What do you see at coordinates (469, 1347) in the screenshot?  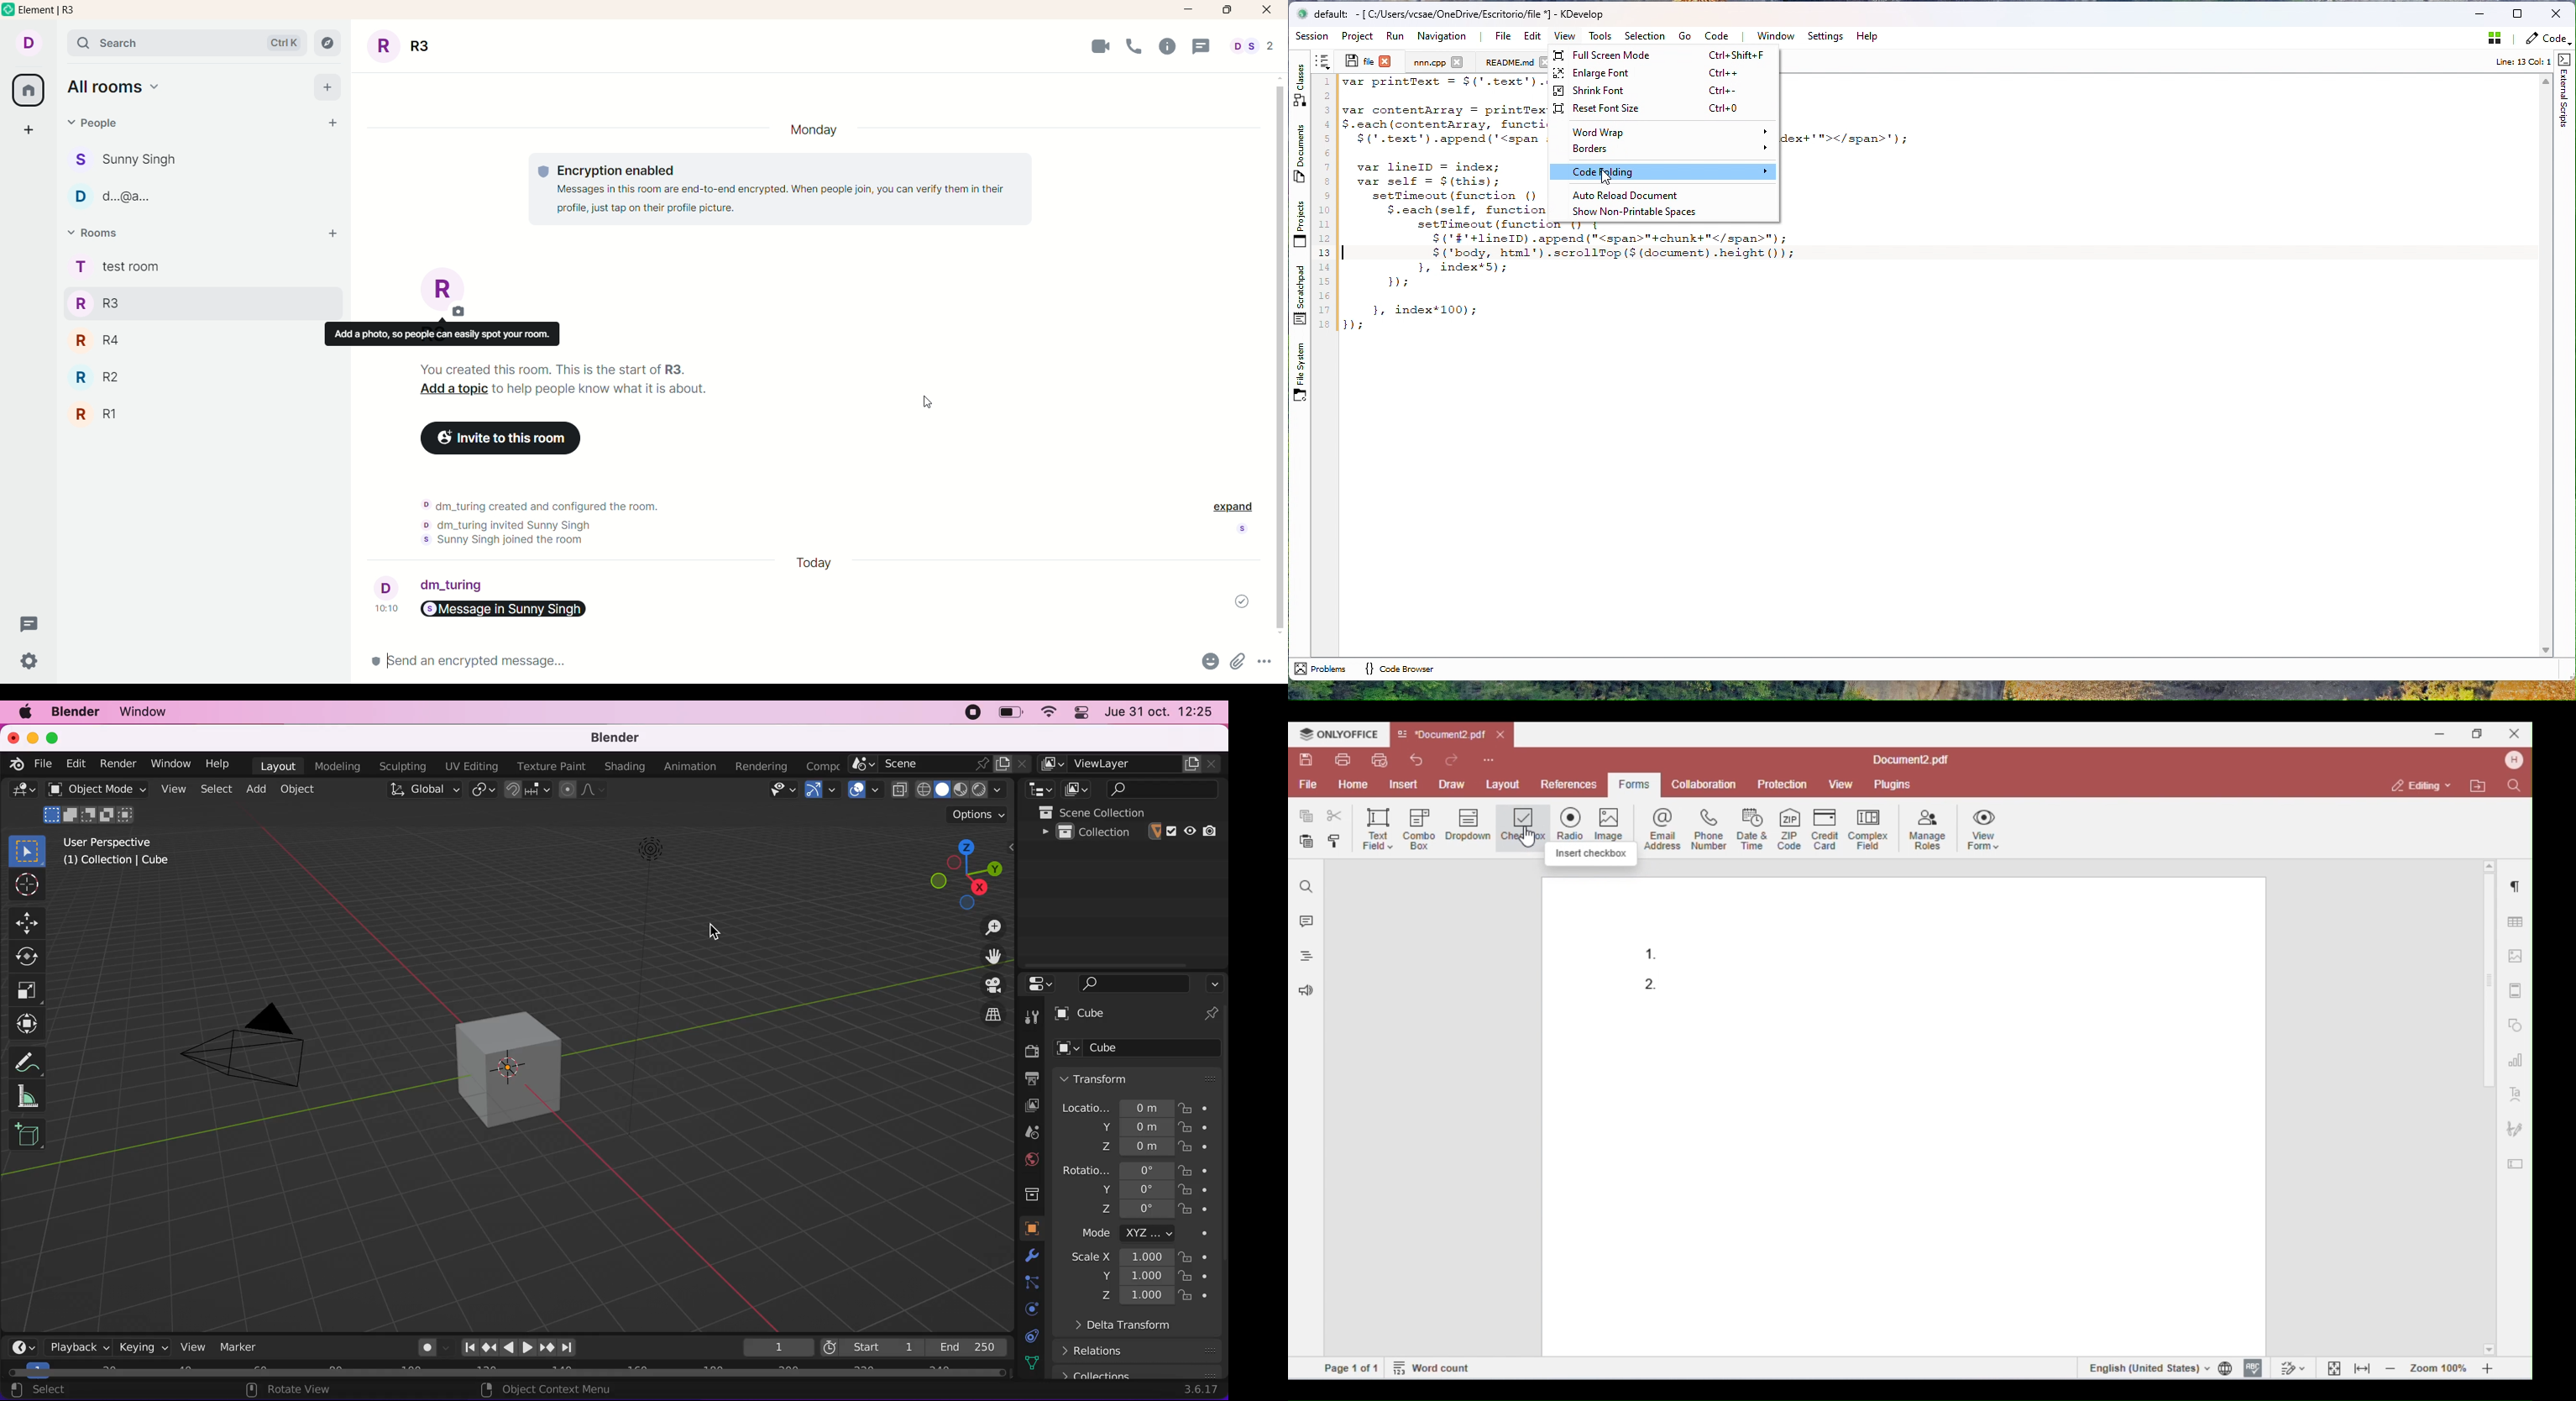 I see `Jump to endpoint` at bounding box center [469, 1347].